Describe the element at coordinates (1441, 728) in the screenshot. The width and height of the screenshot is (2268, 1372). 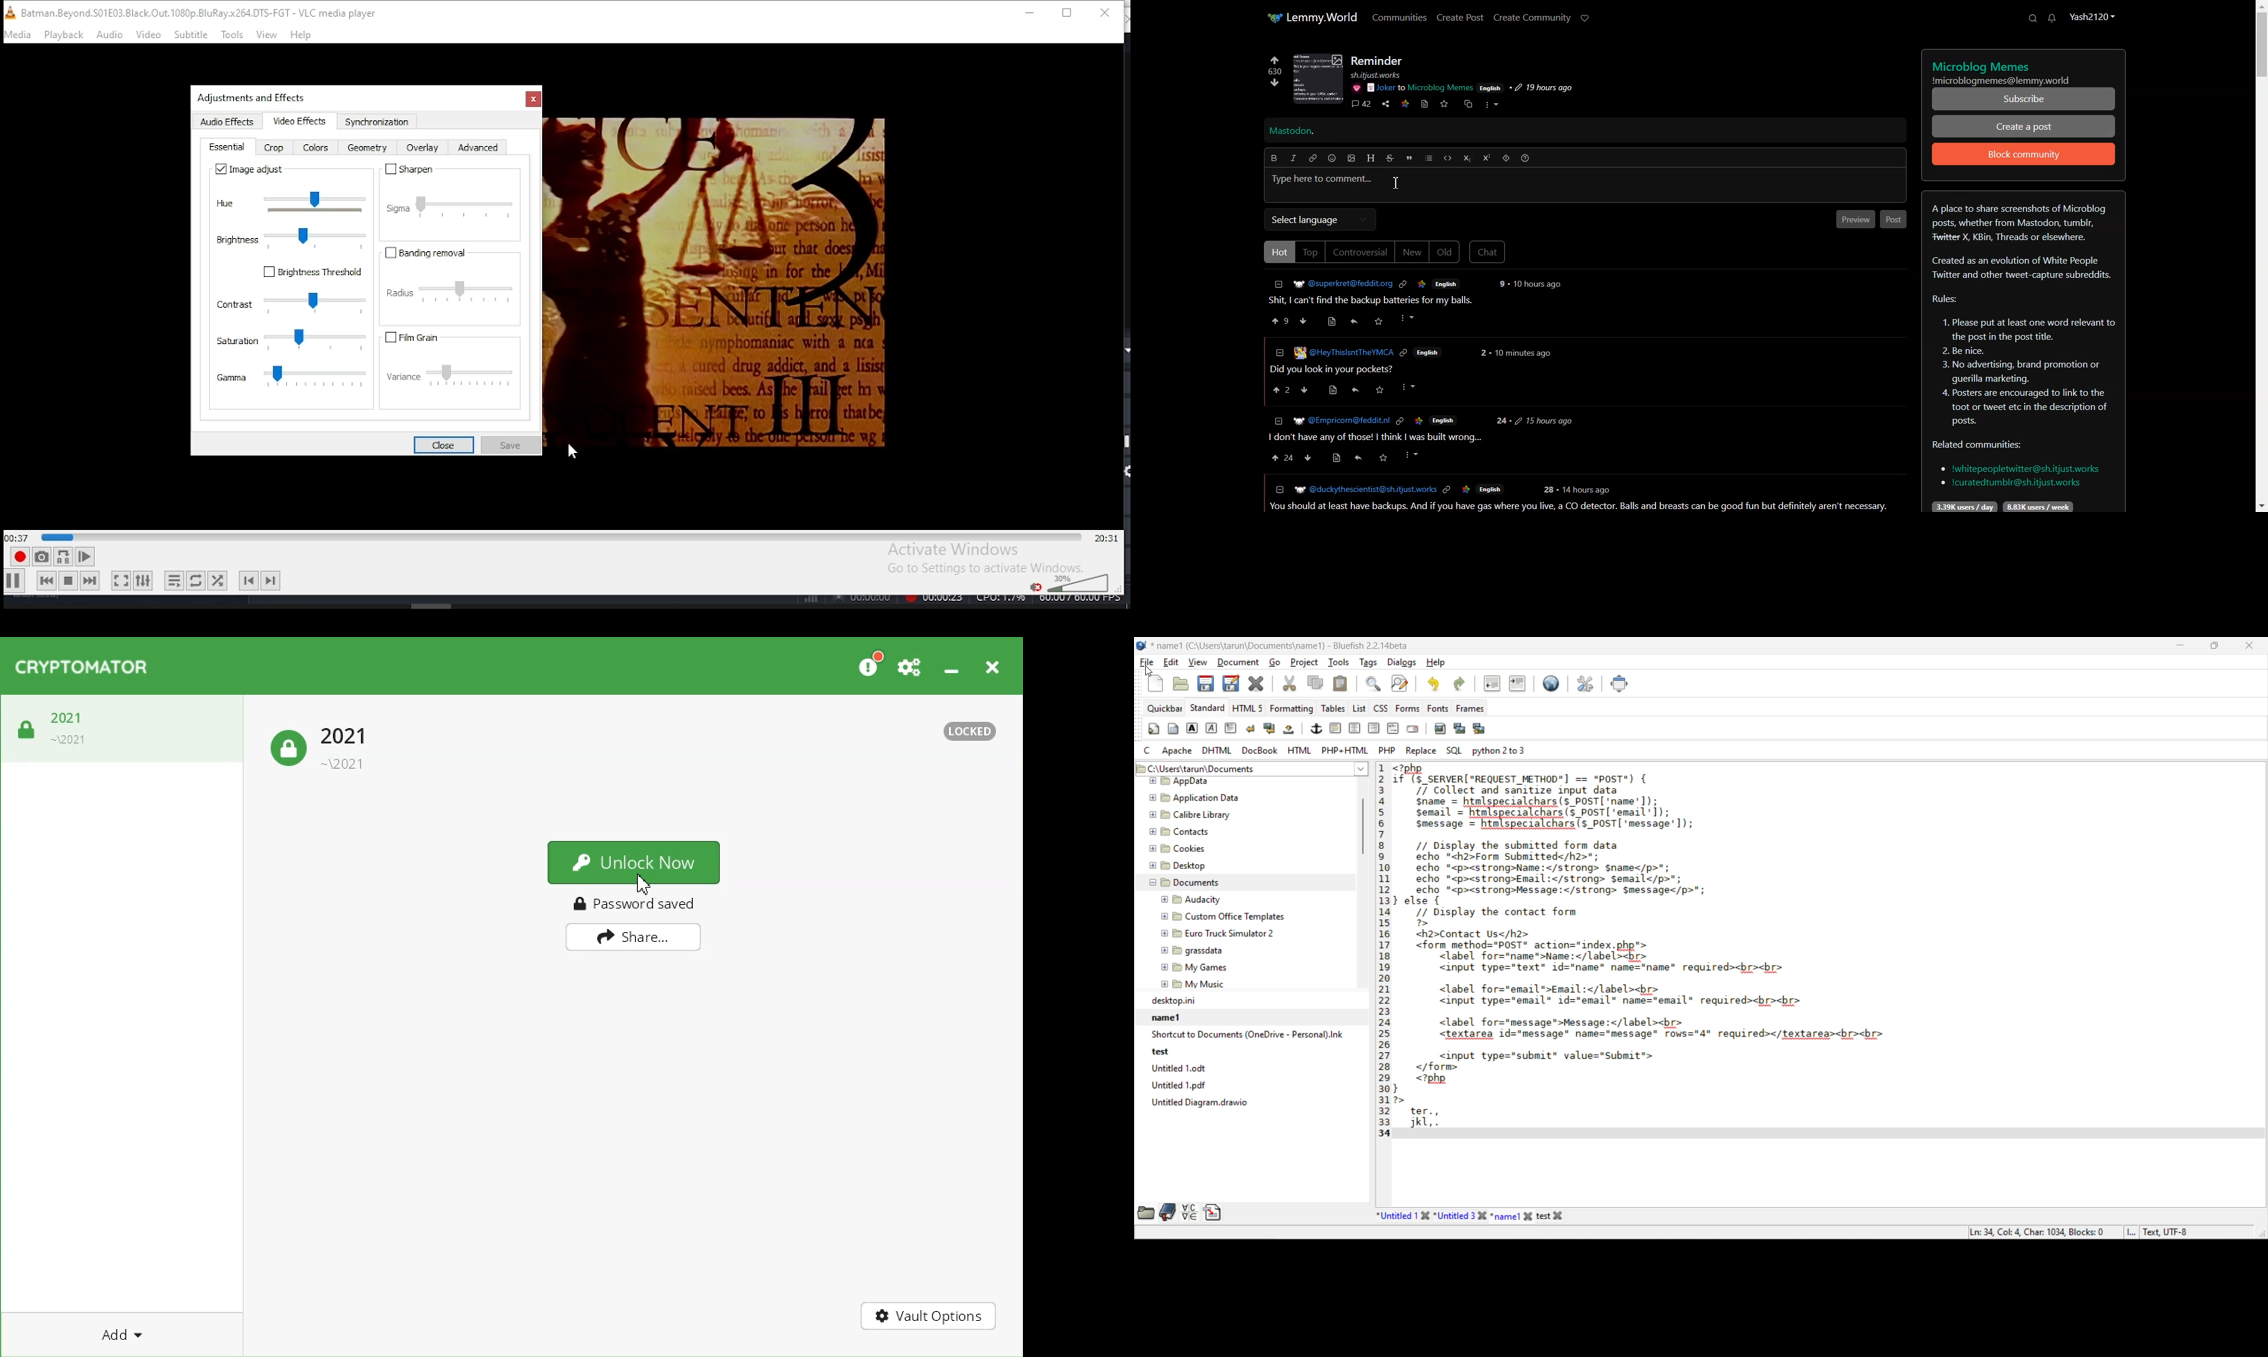
I see `insert  image` at that location.